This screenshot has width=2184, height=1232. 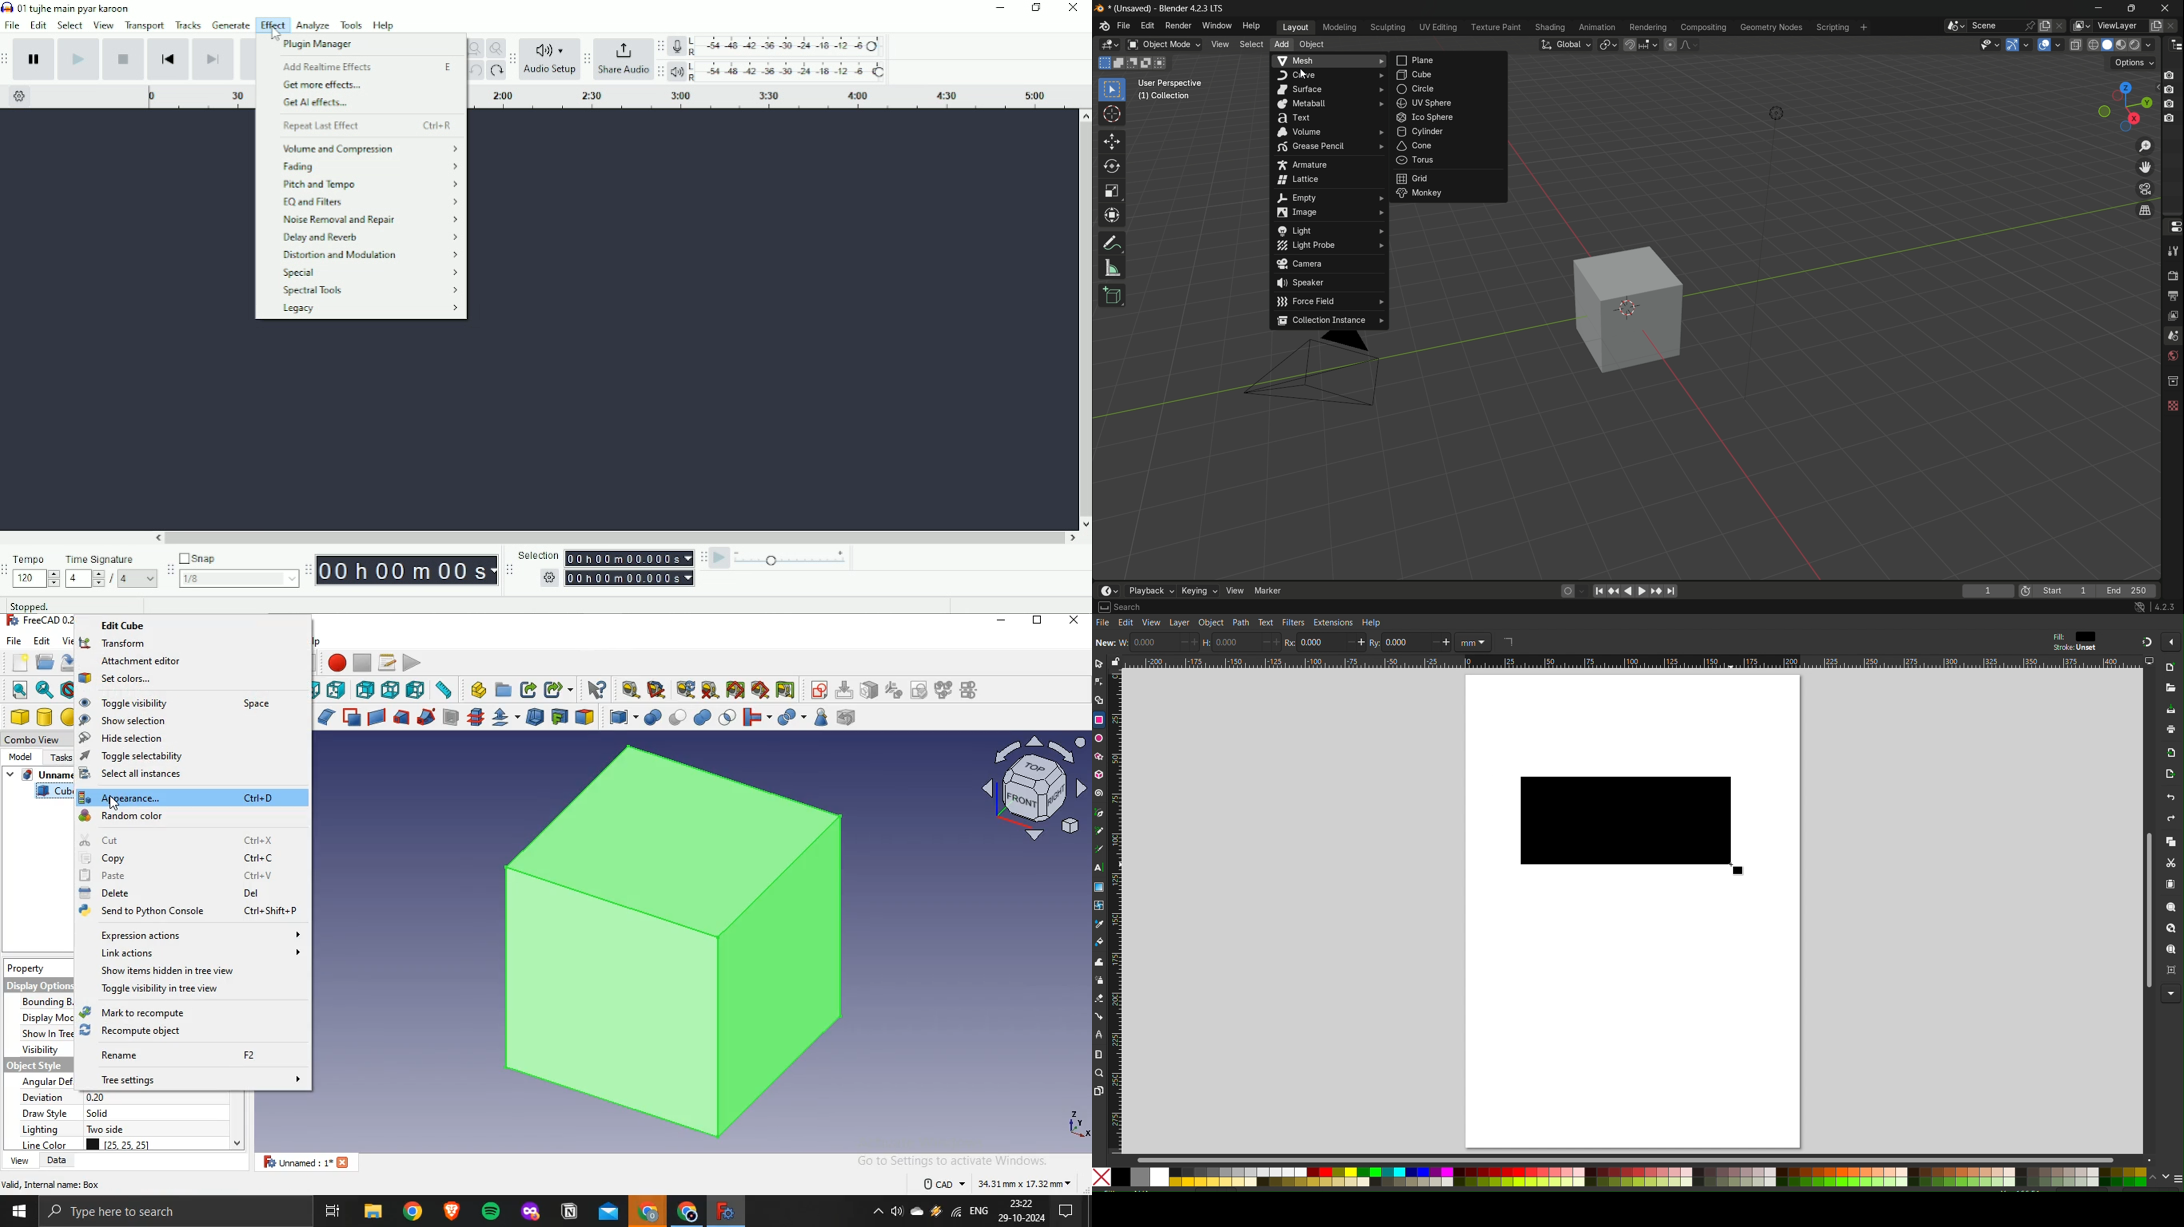 What do you see at coordinates (177, 660) in the screenshot?
I see `attachment editor` at bounding box center [177, 660].